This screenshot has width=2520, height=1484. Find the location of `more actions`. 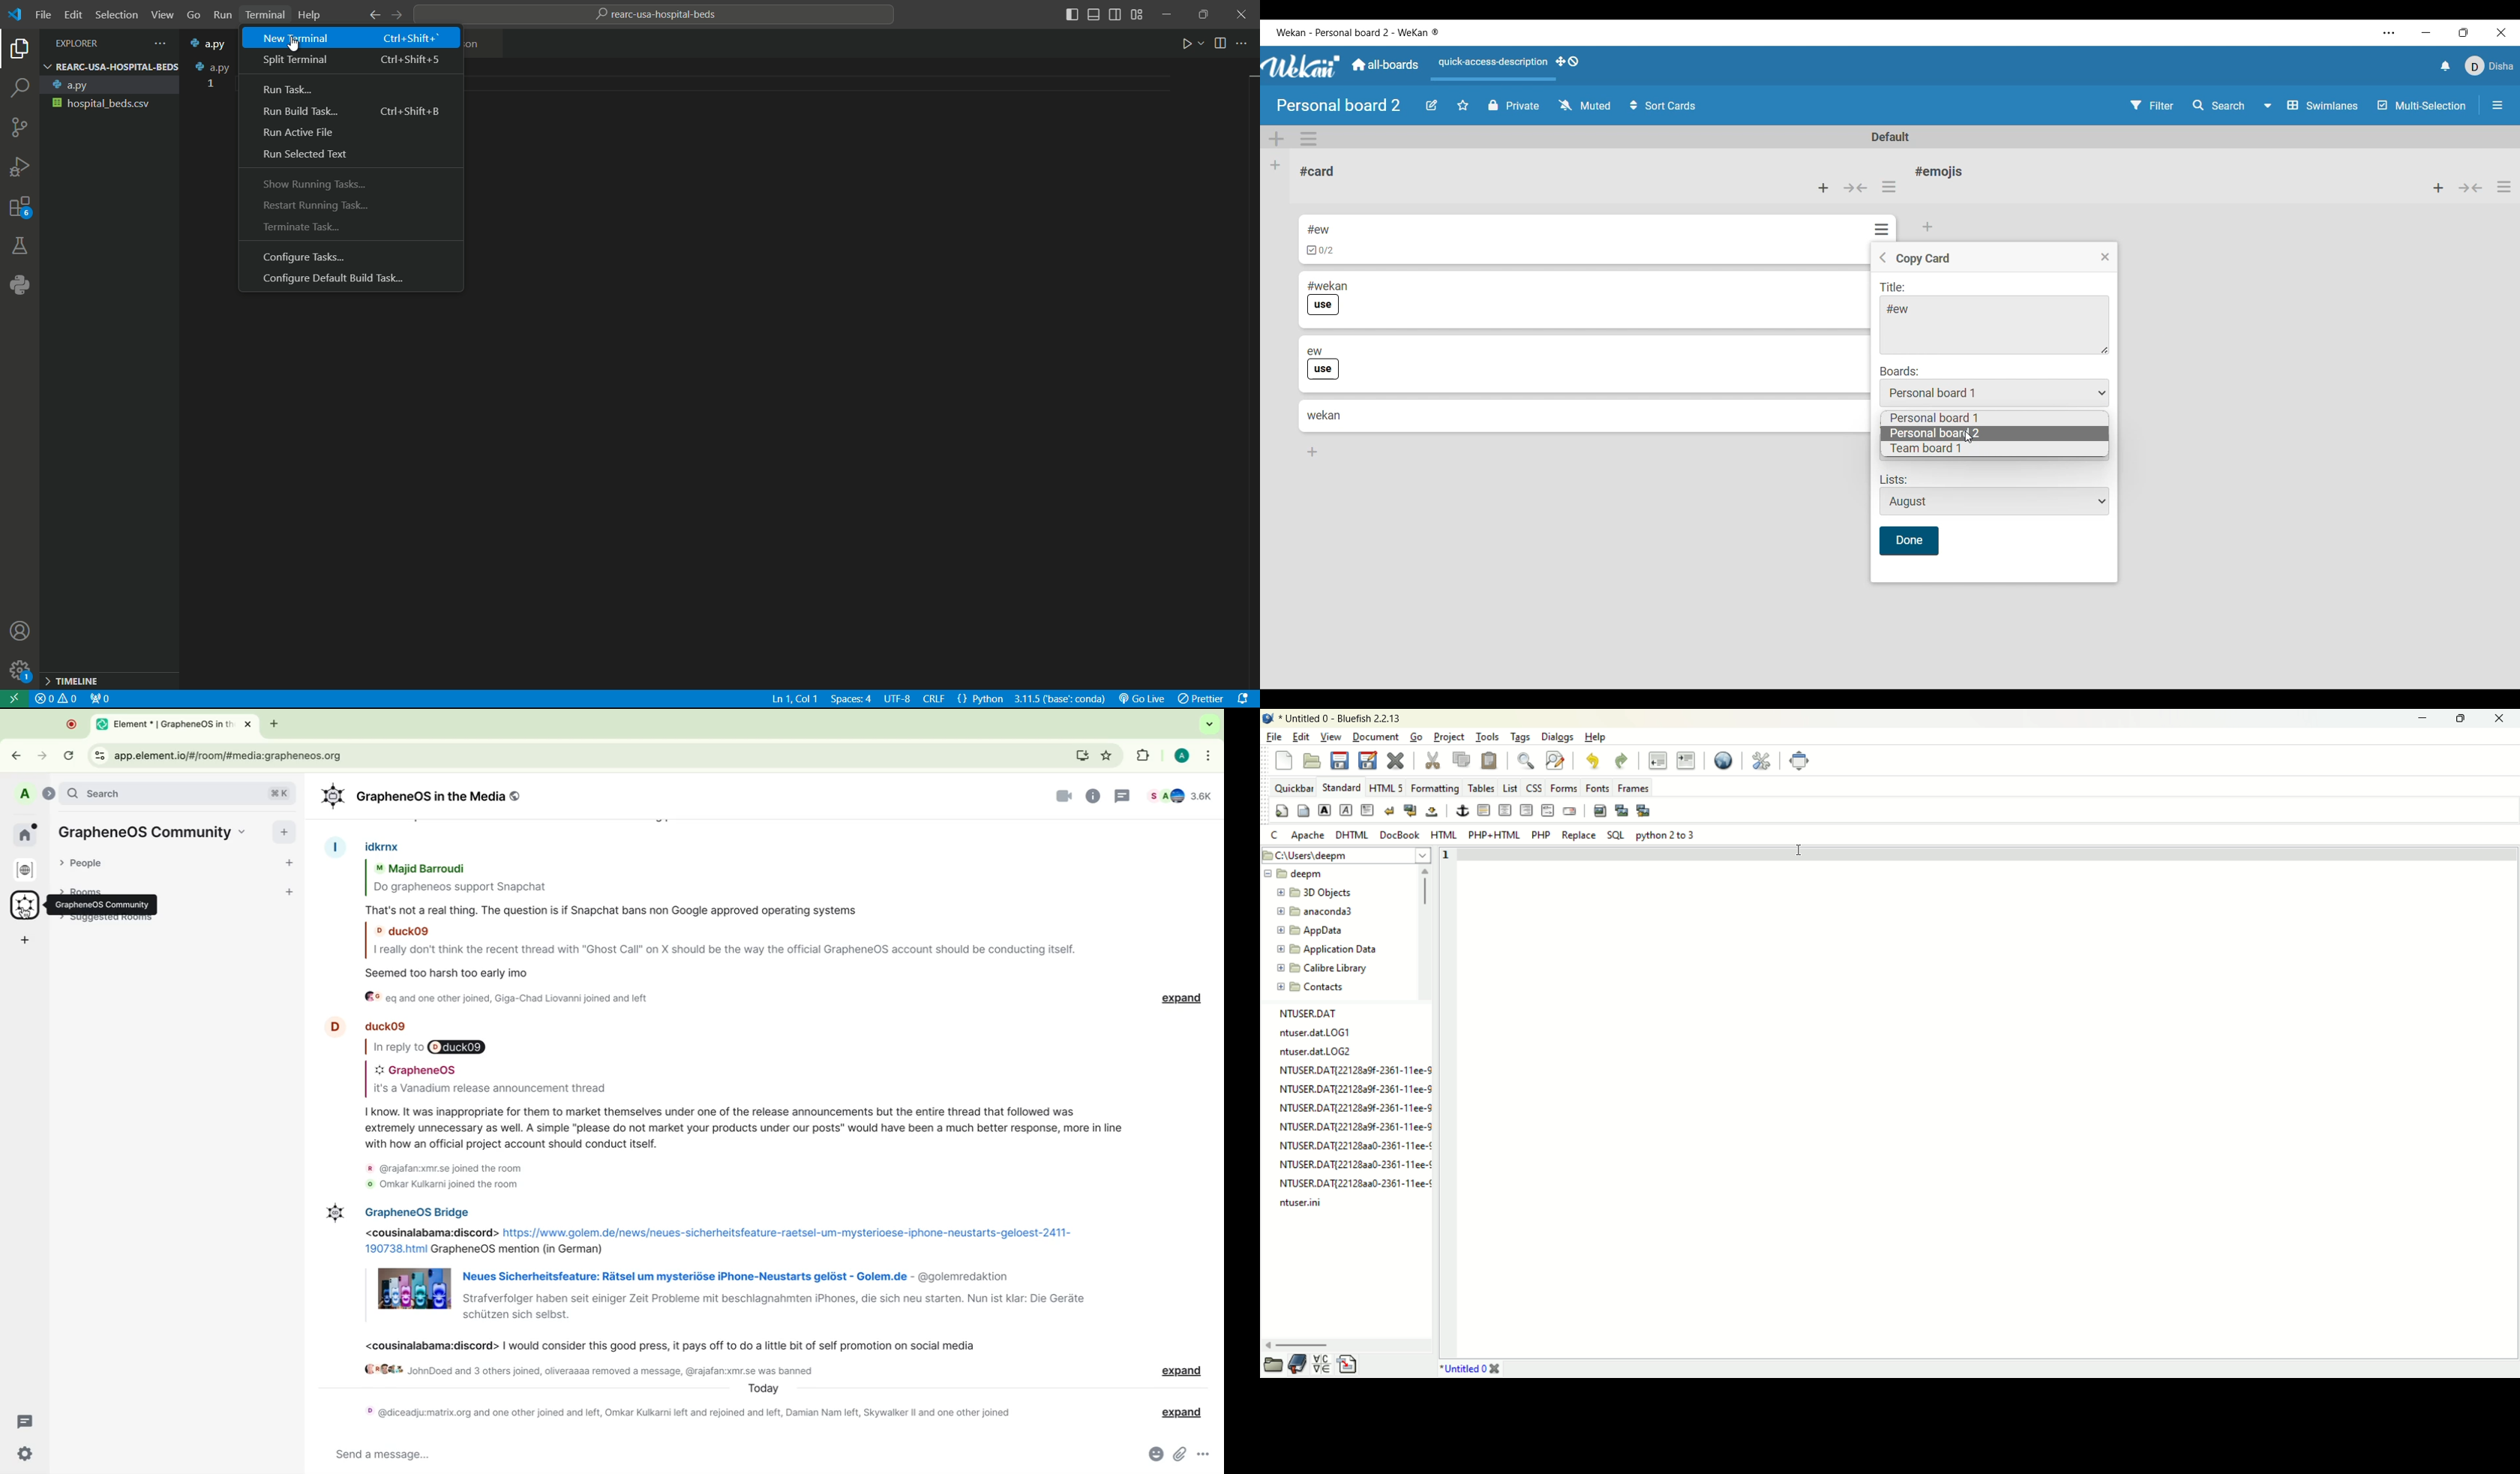

more actions is located at coordinates (1246, 45).